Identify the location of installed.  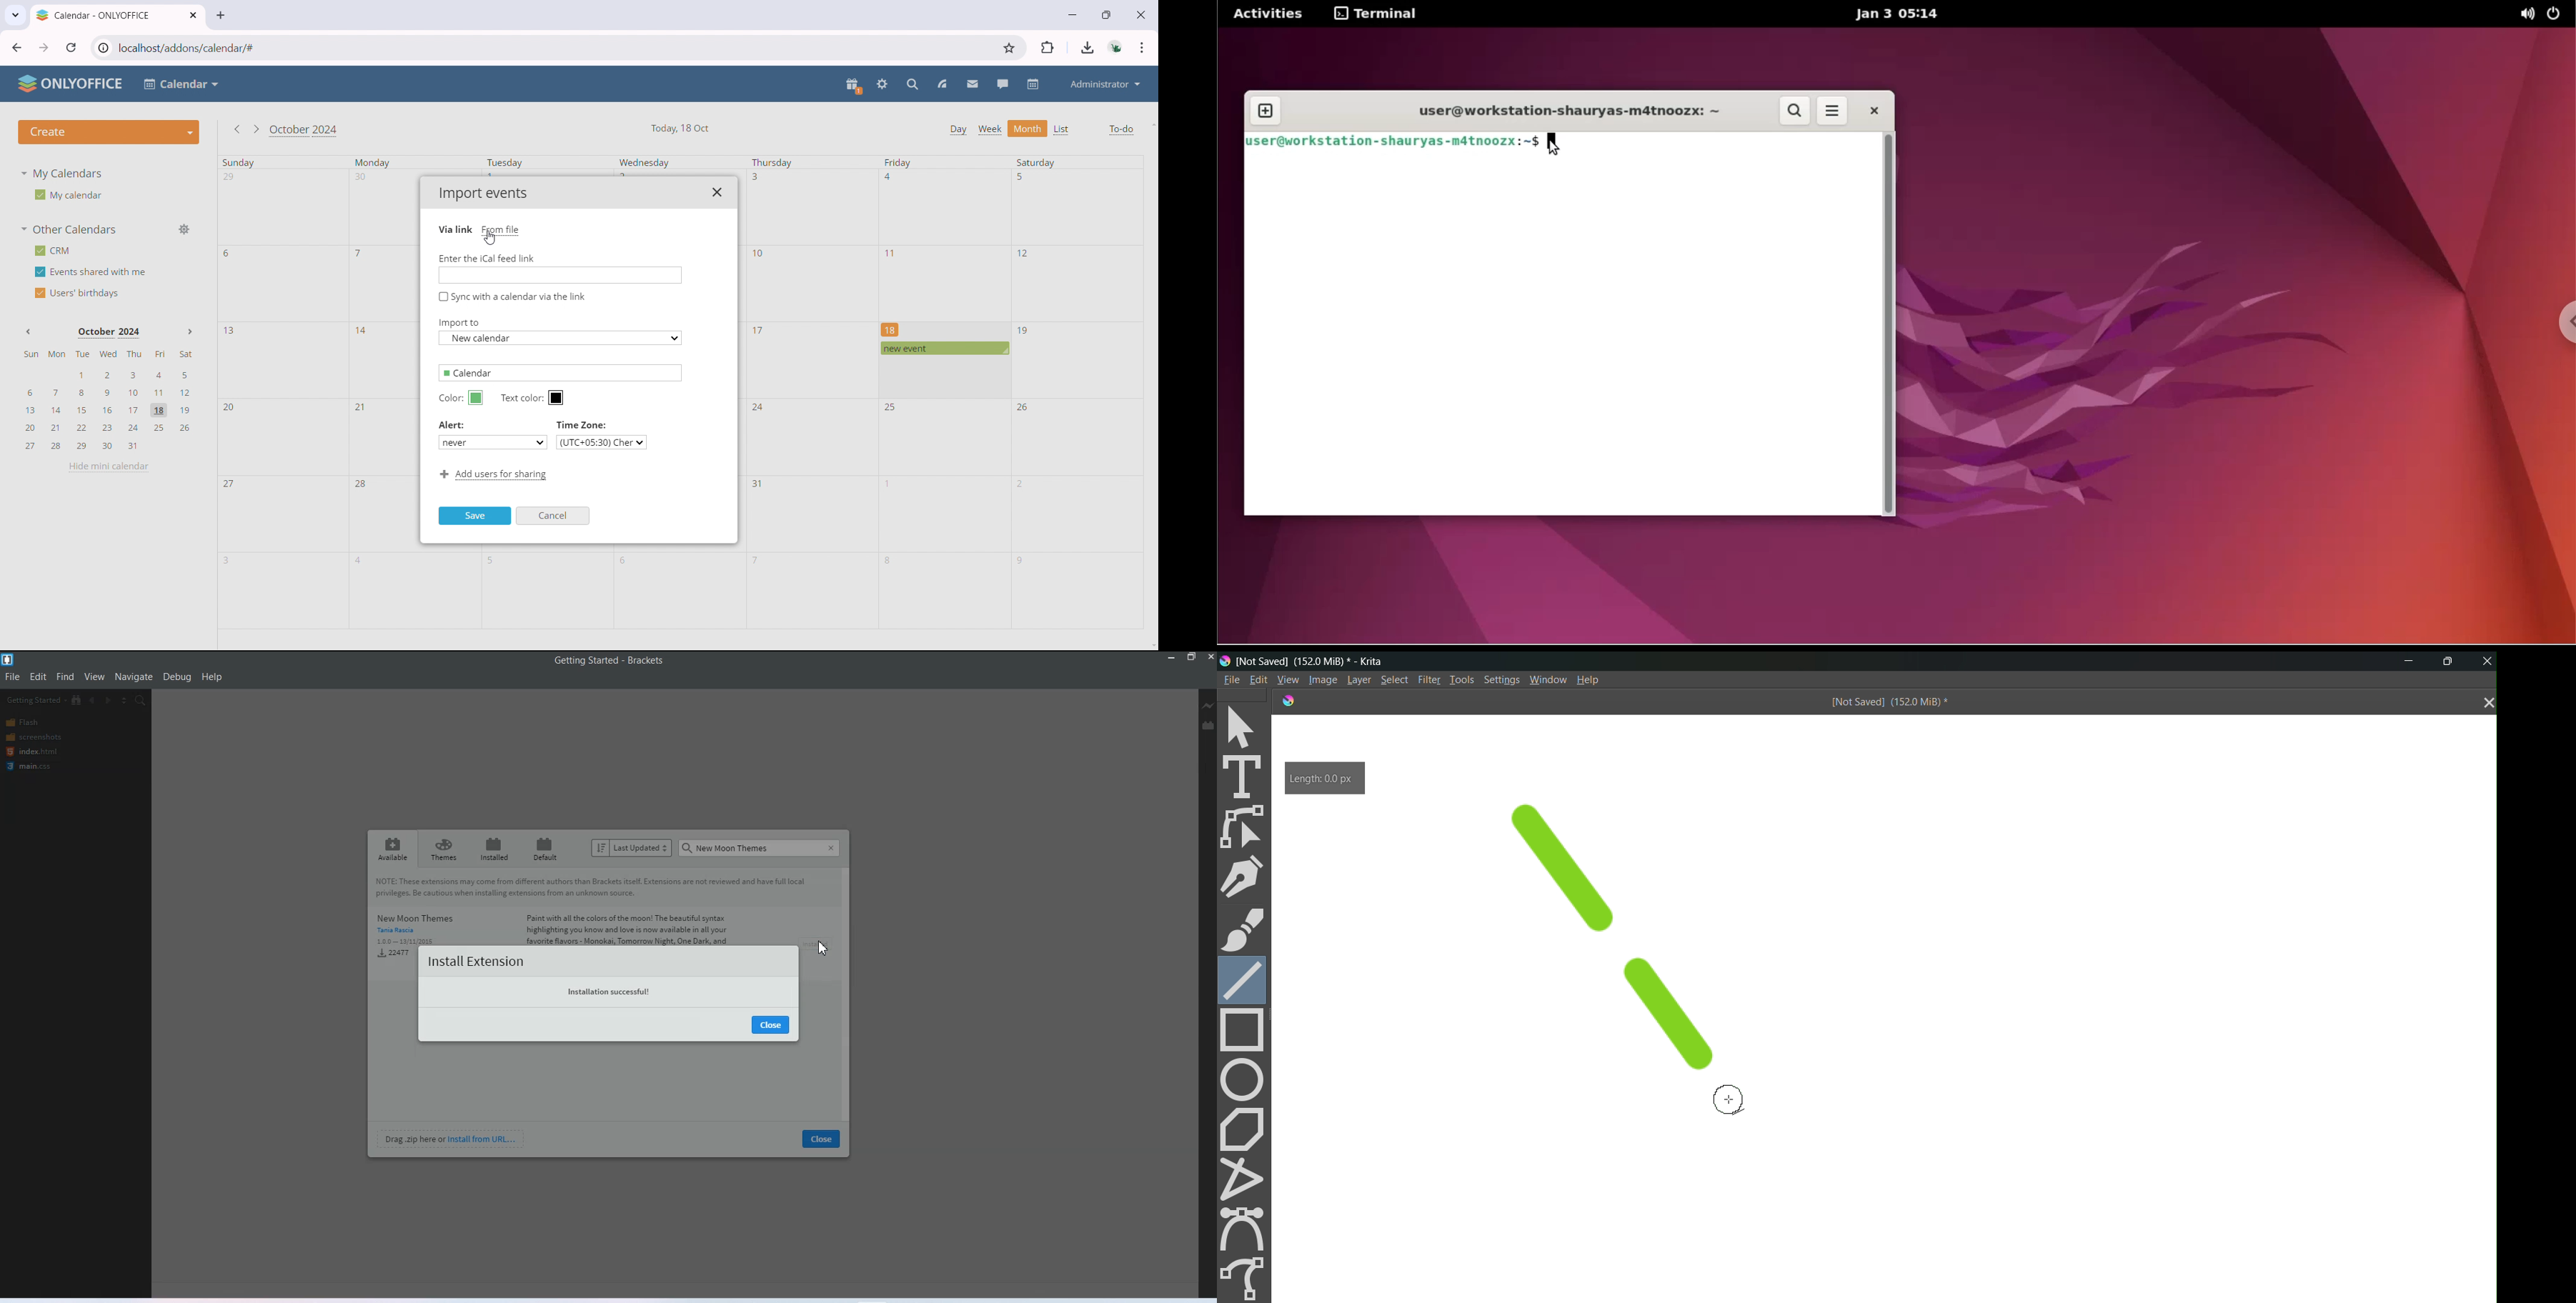
(493, 849).